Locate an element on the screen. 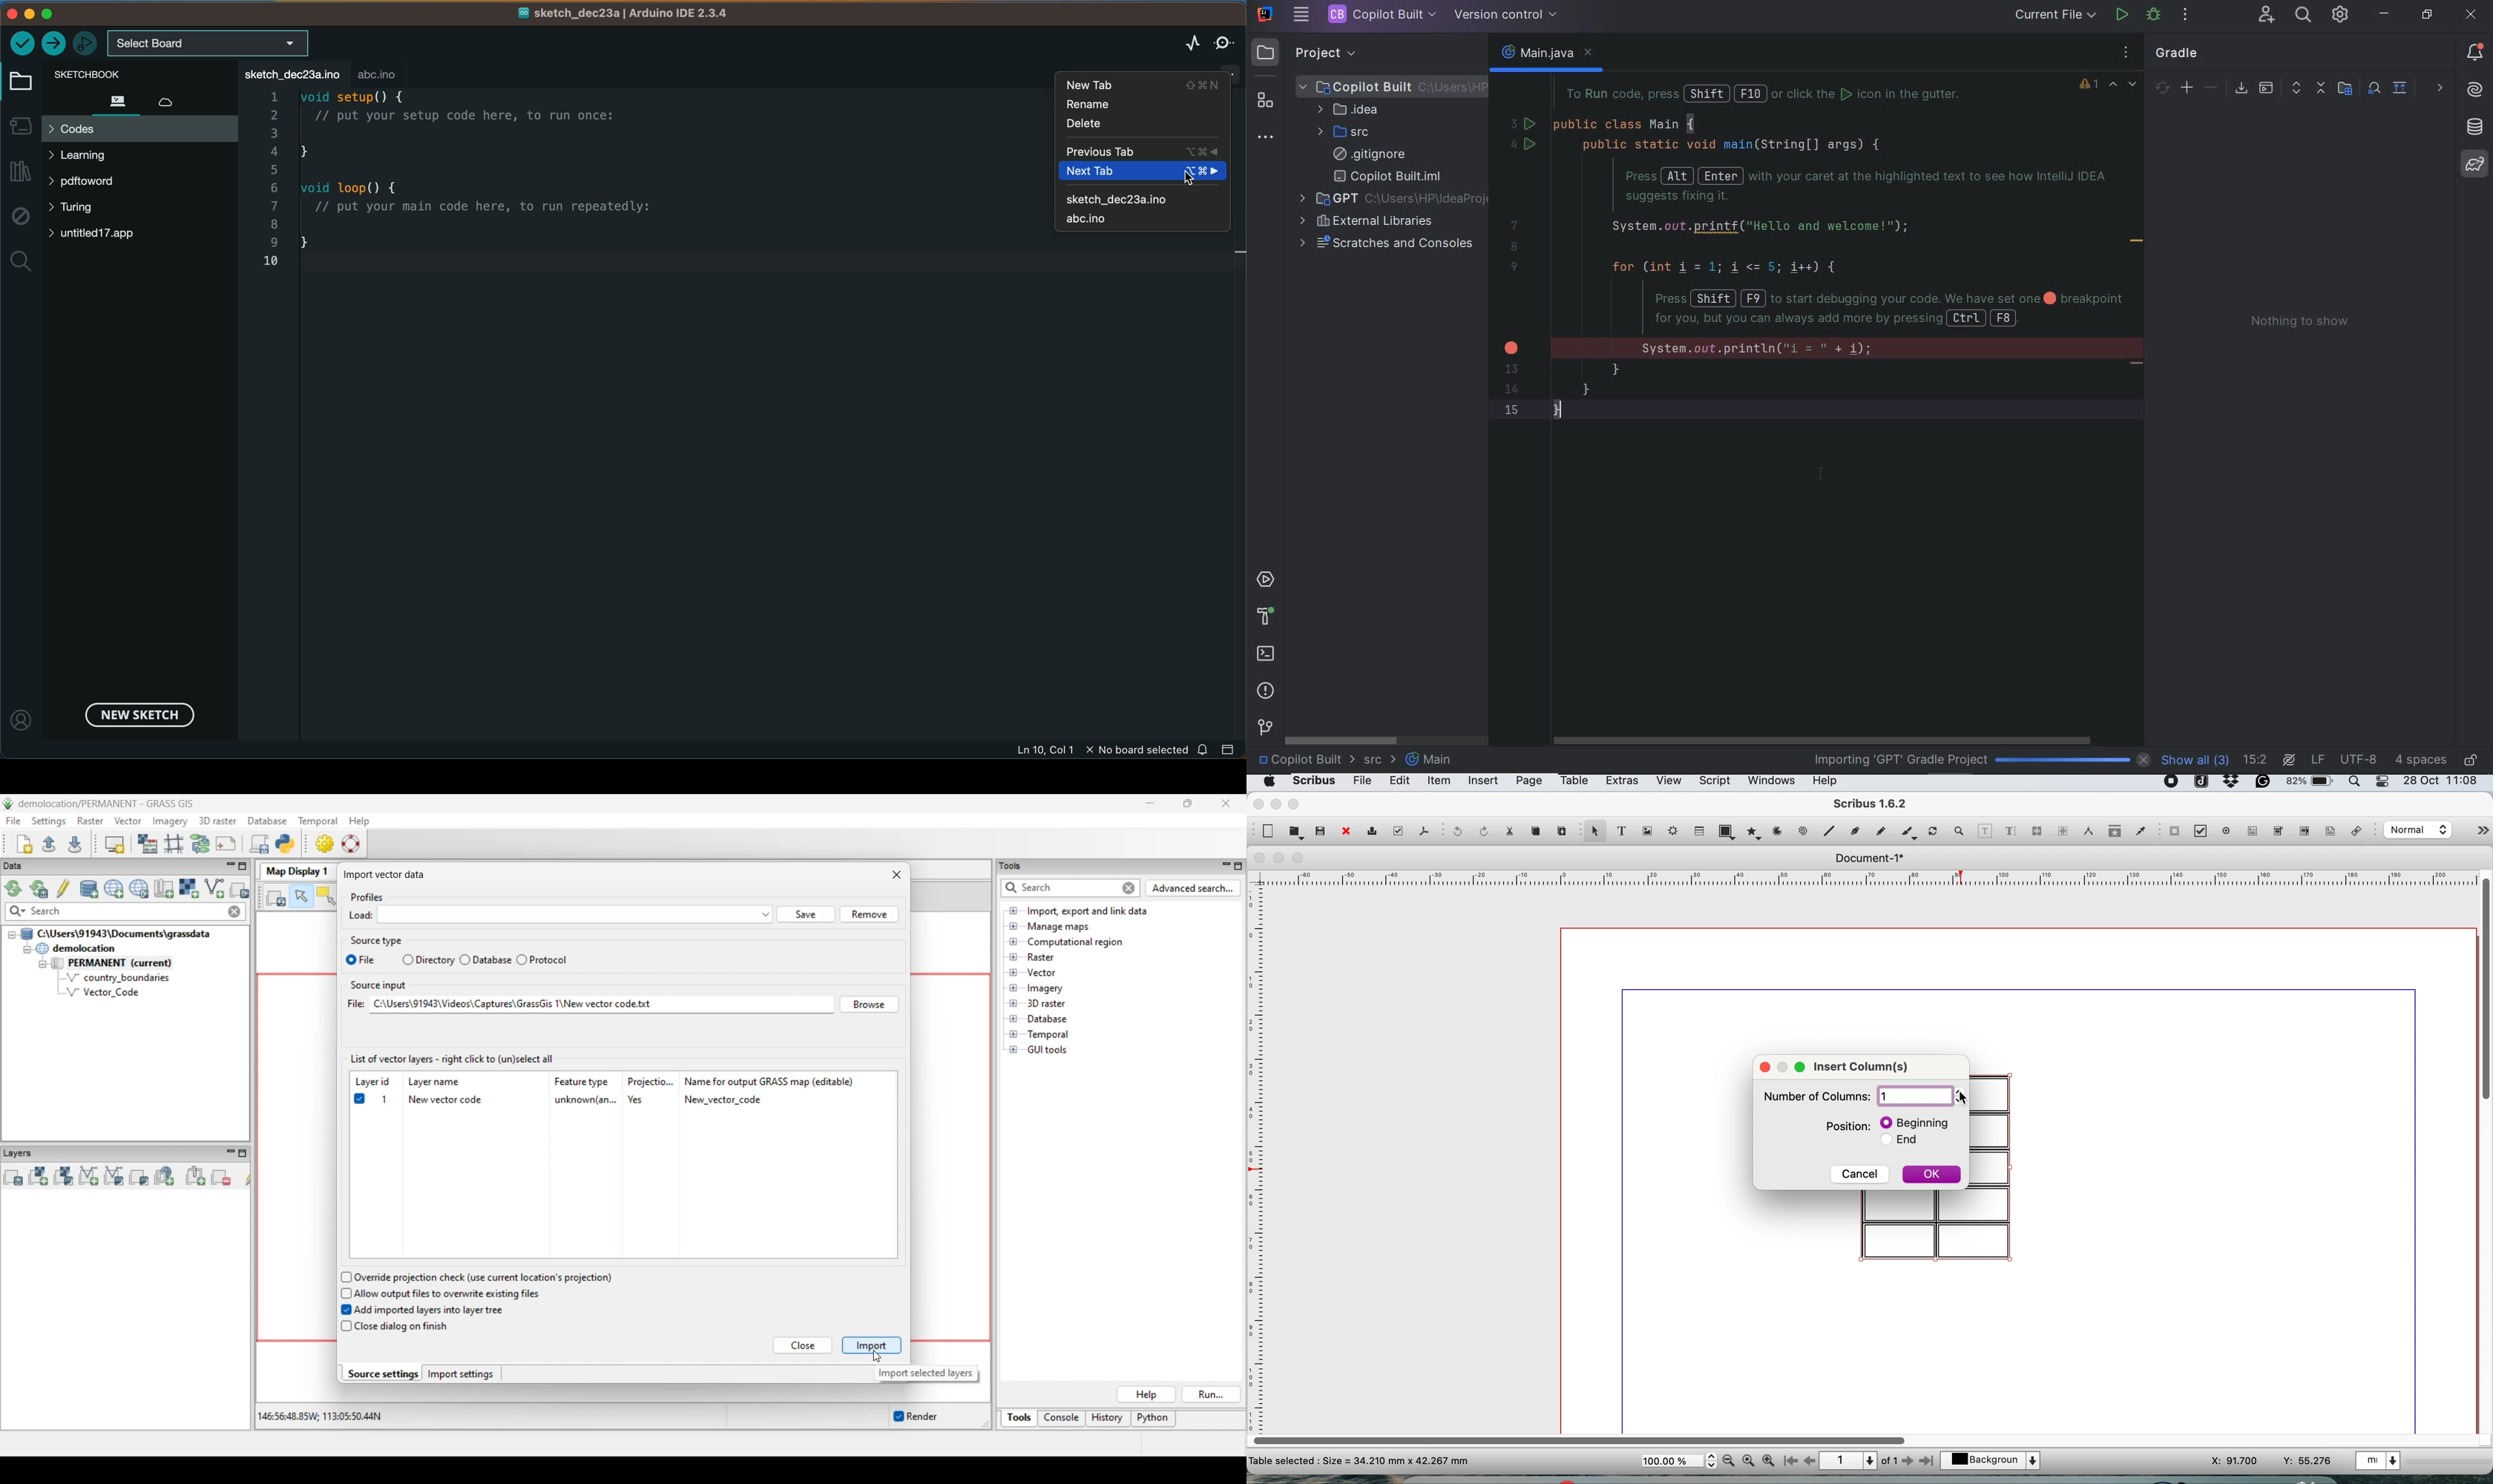 The width and height of the screenshot is (2520, 1484). redo is located at coordinates (1481, 830).